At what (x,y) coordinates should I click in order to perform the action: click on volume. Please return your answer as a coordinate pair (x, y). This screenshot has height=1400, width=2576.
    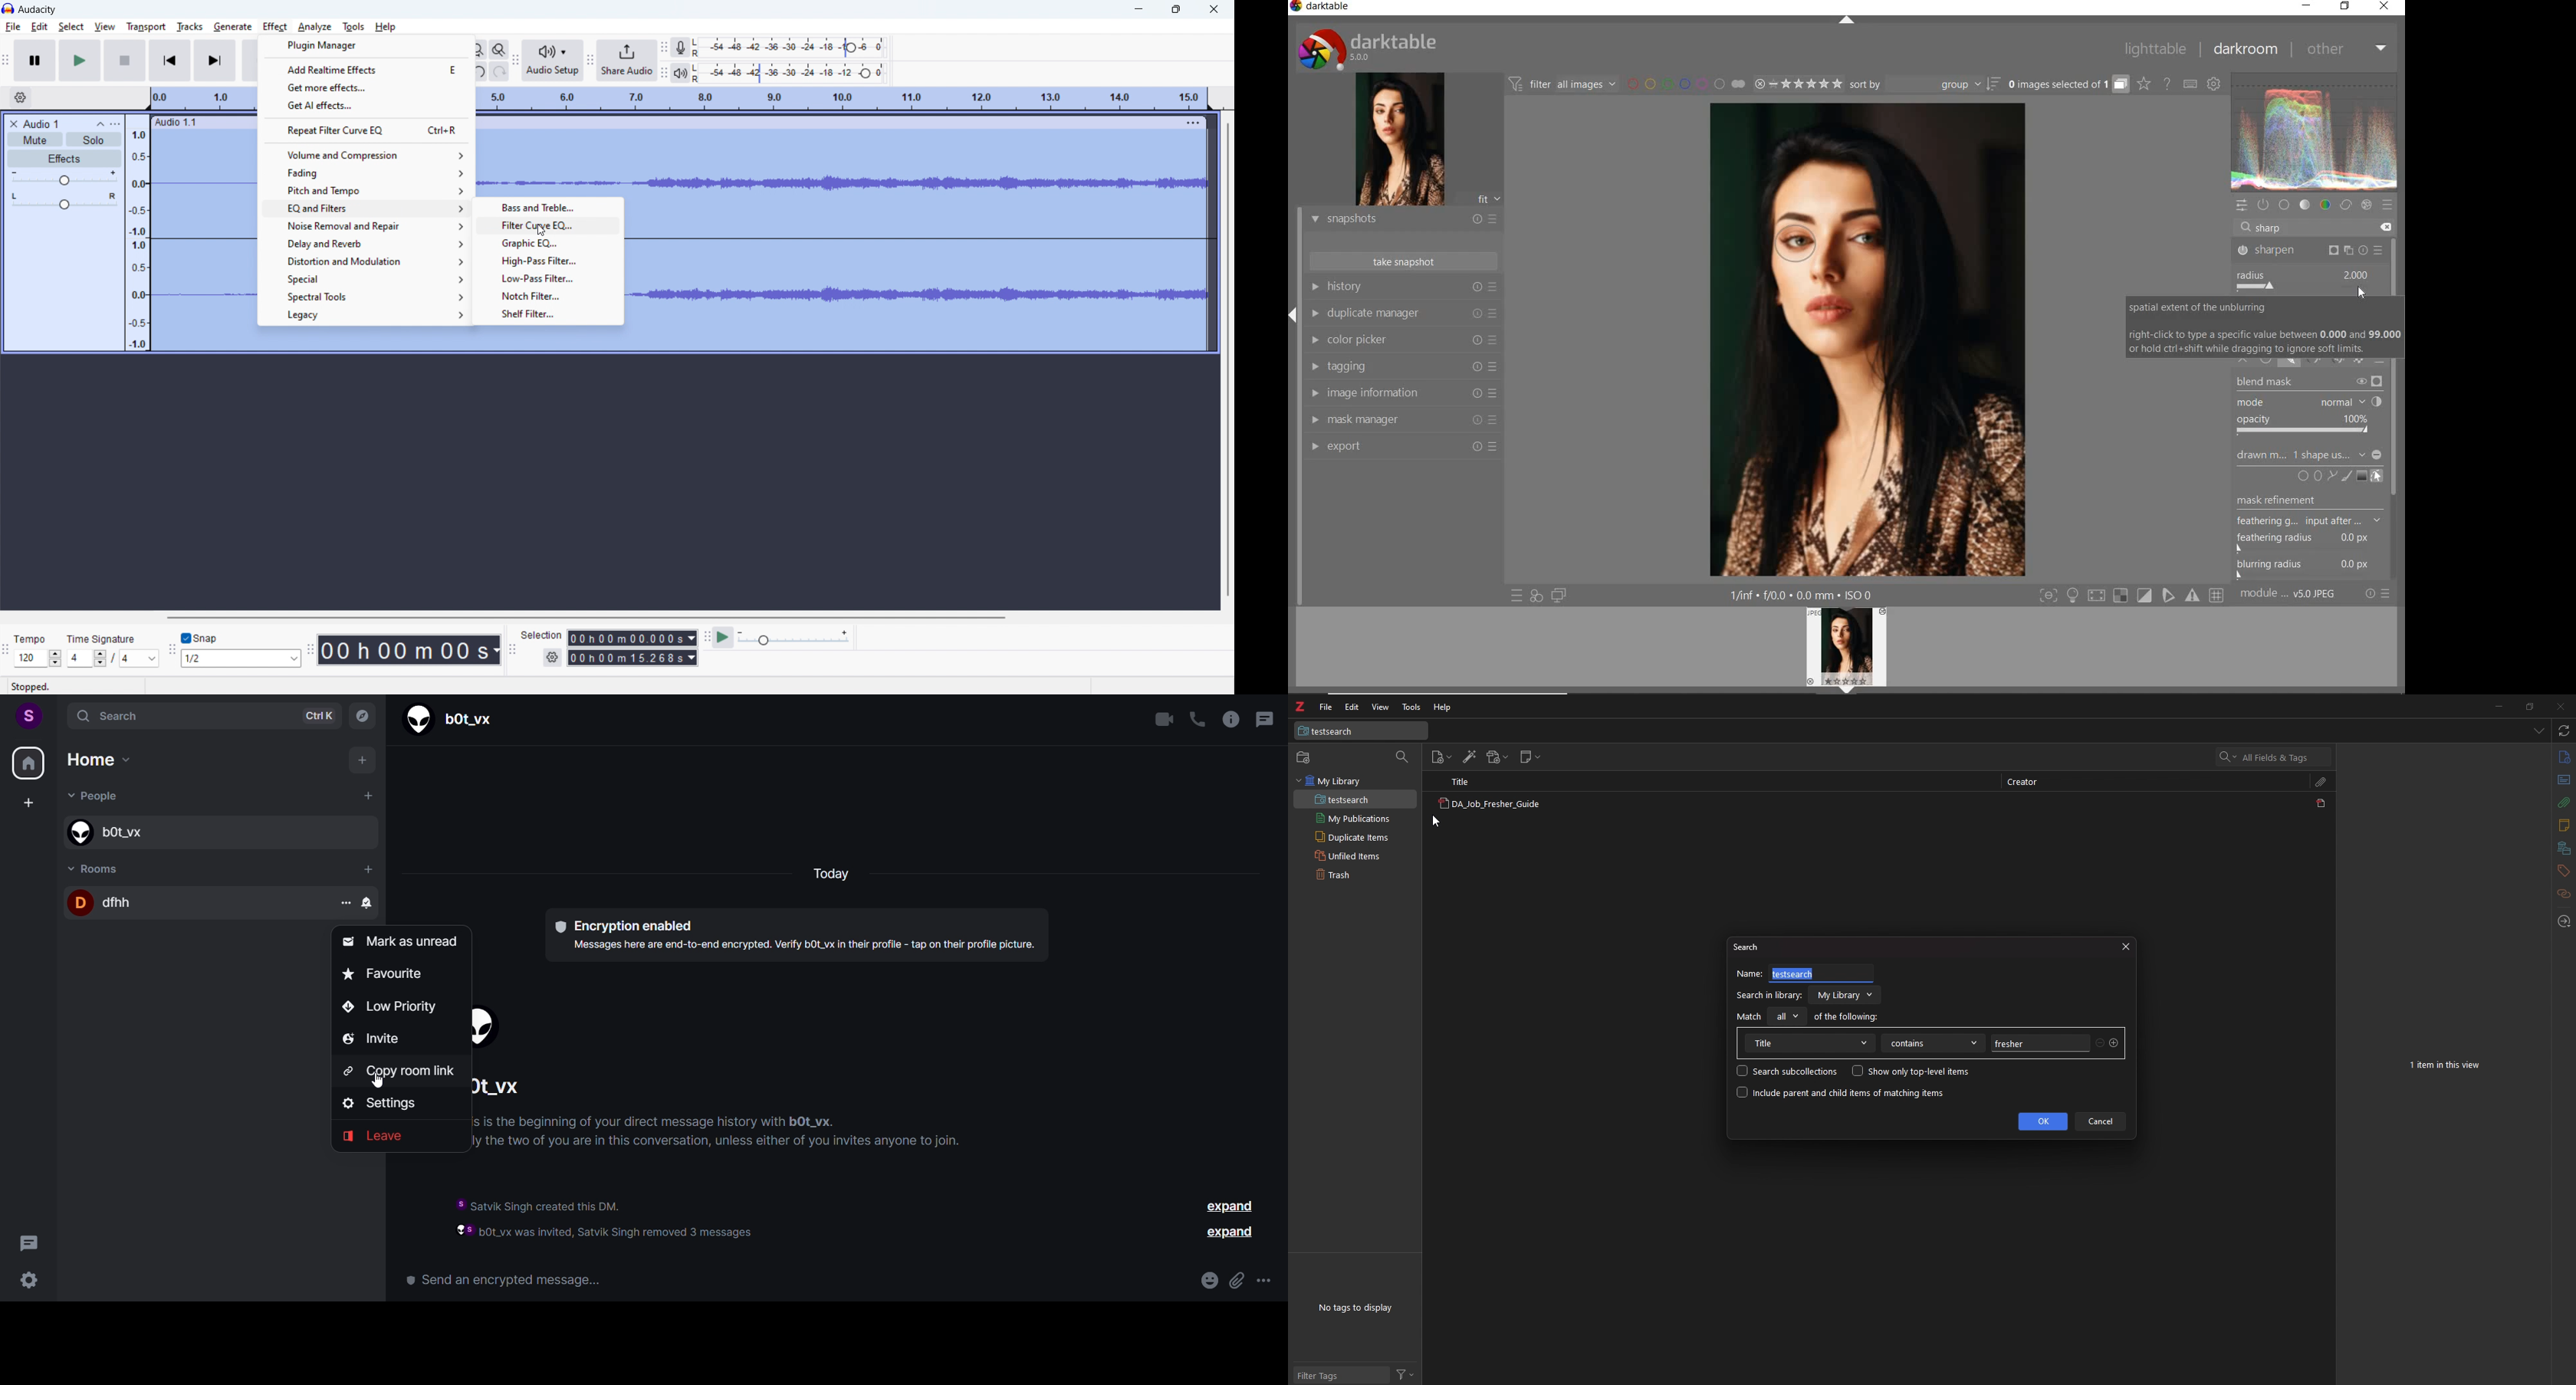
    Looking at the image, I should click on (65, 178).